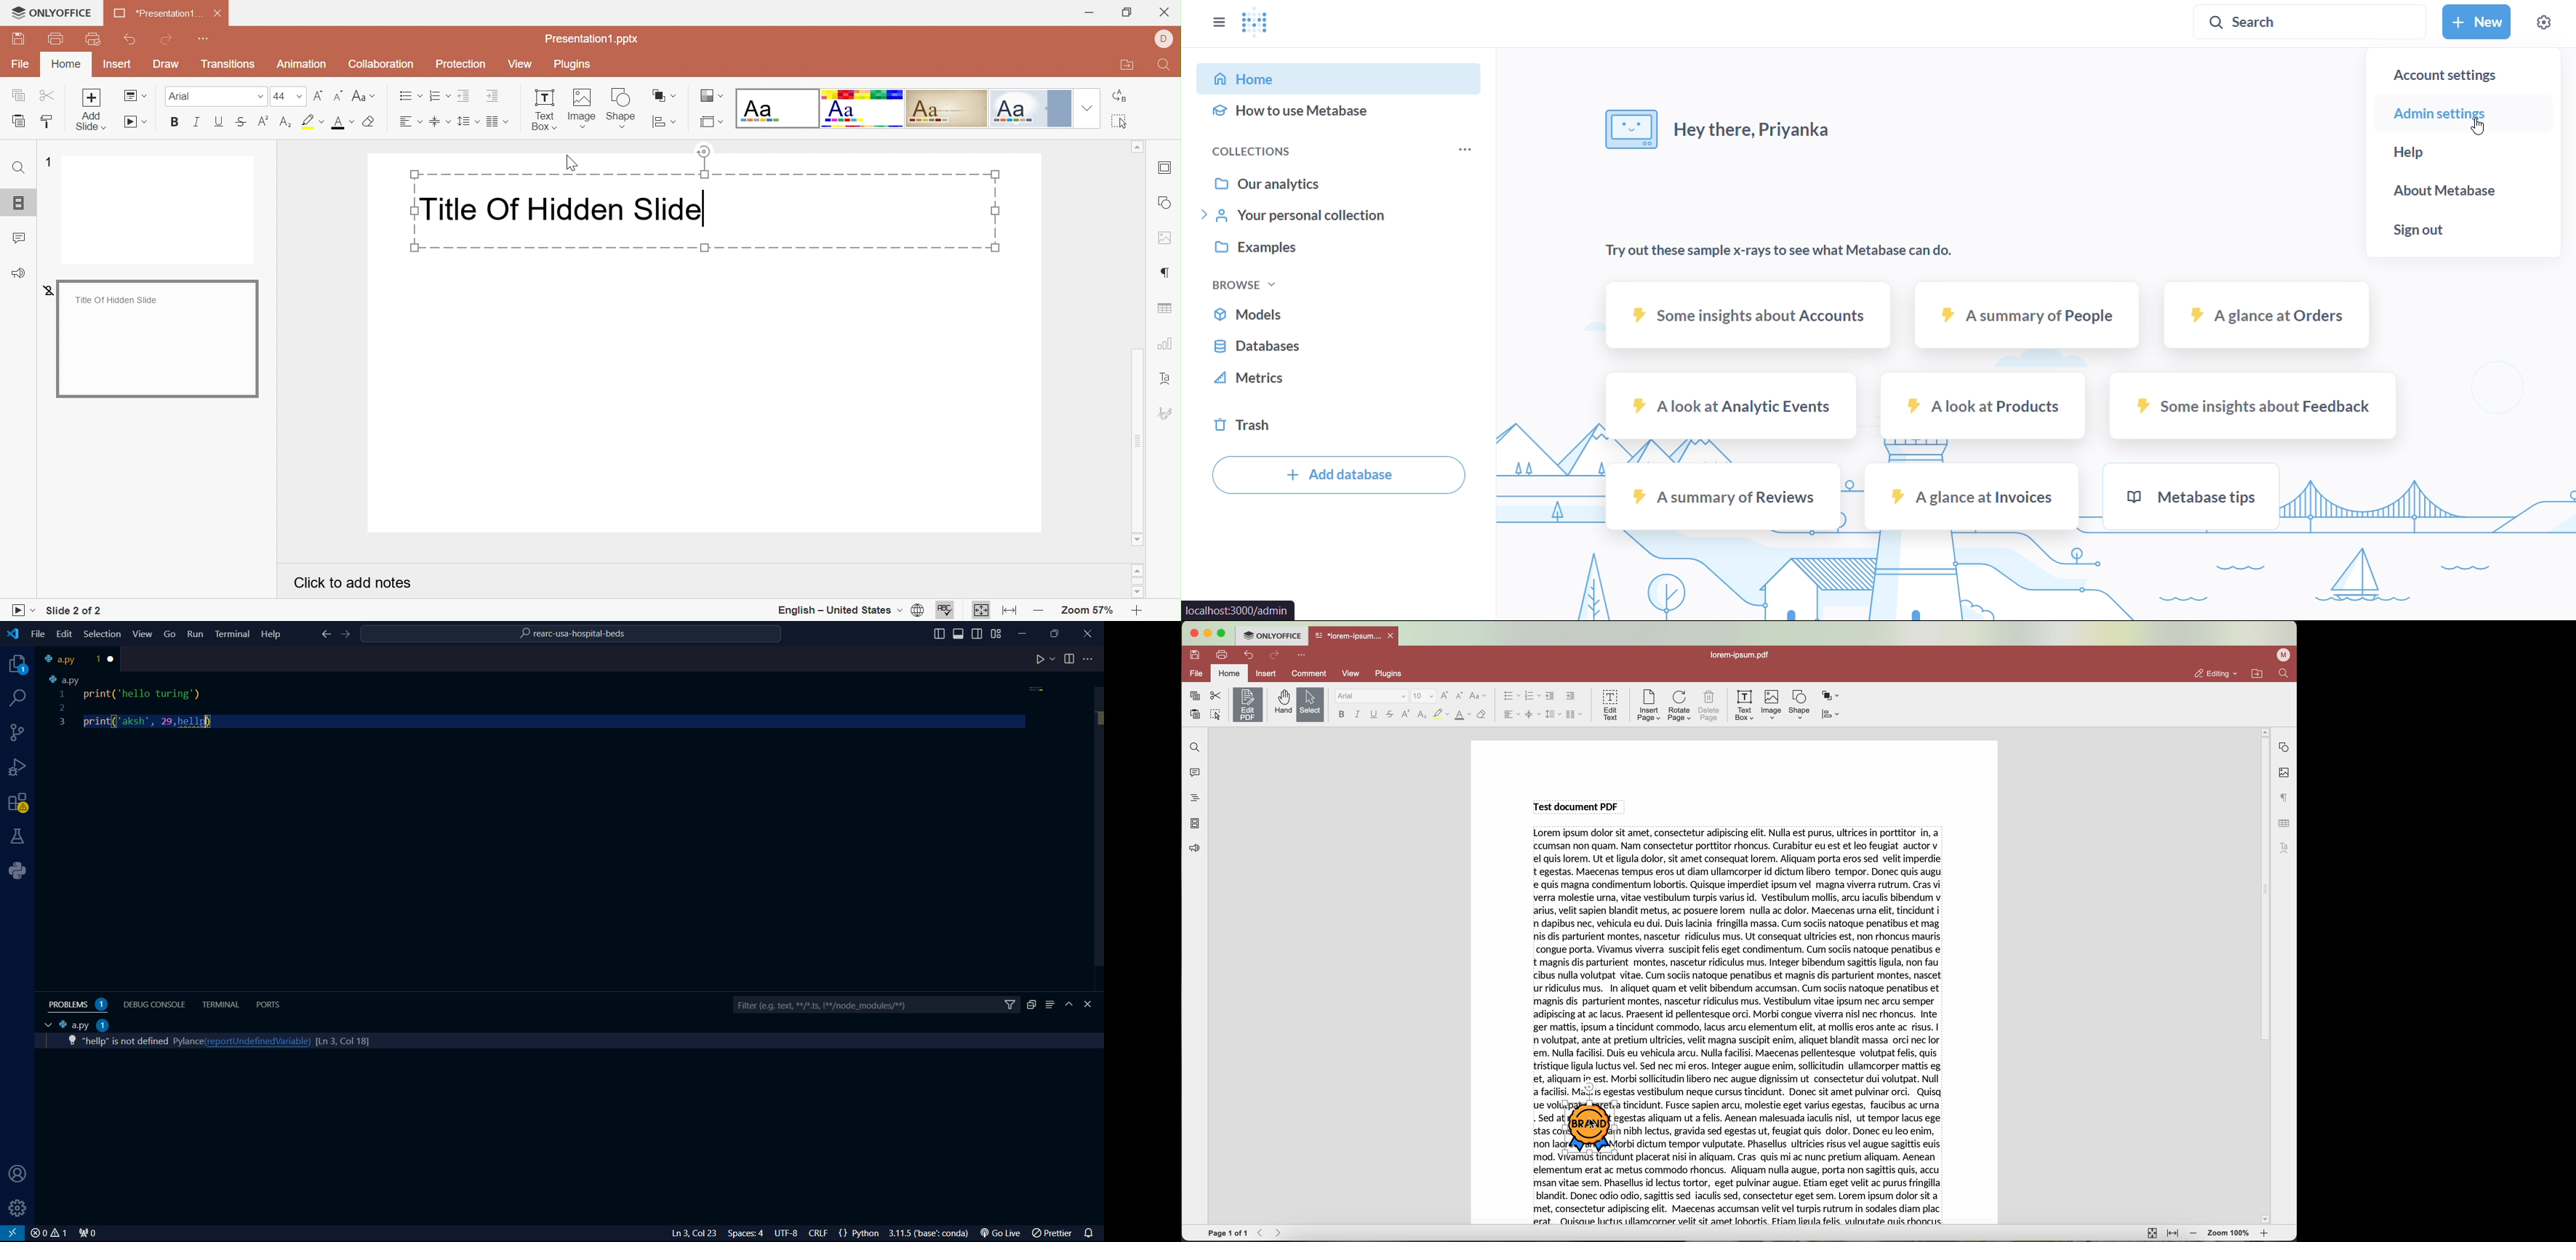 The height and width of the screenshot is (1260, 2576). What do you see at coordinates (2191, 496) in the screenshot?
I see `metabase tips` at bounding box center [2191, 496].